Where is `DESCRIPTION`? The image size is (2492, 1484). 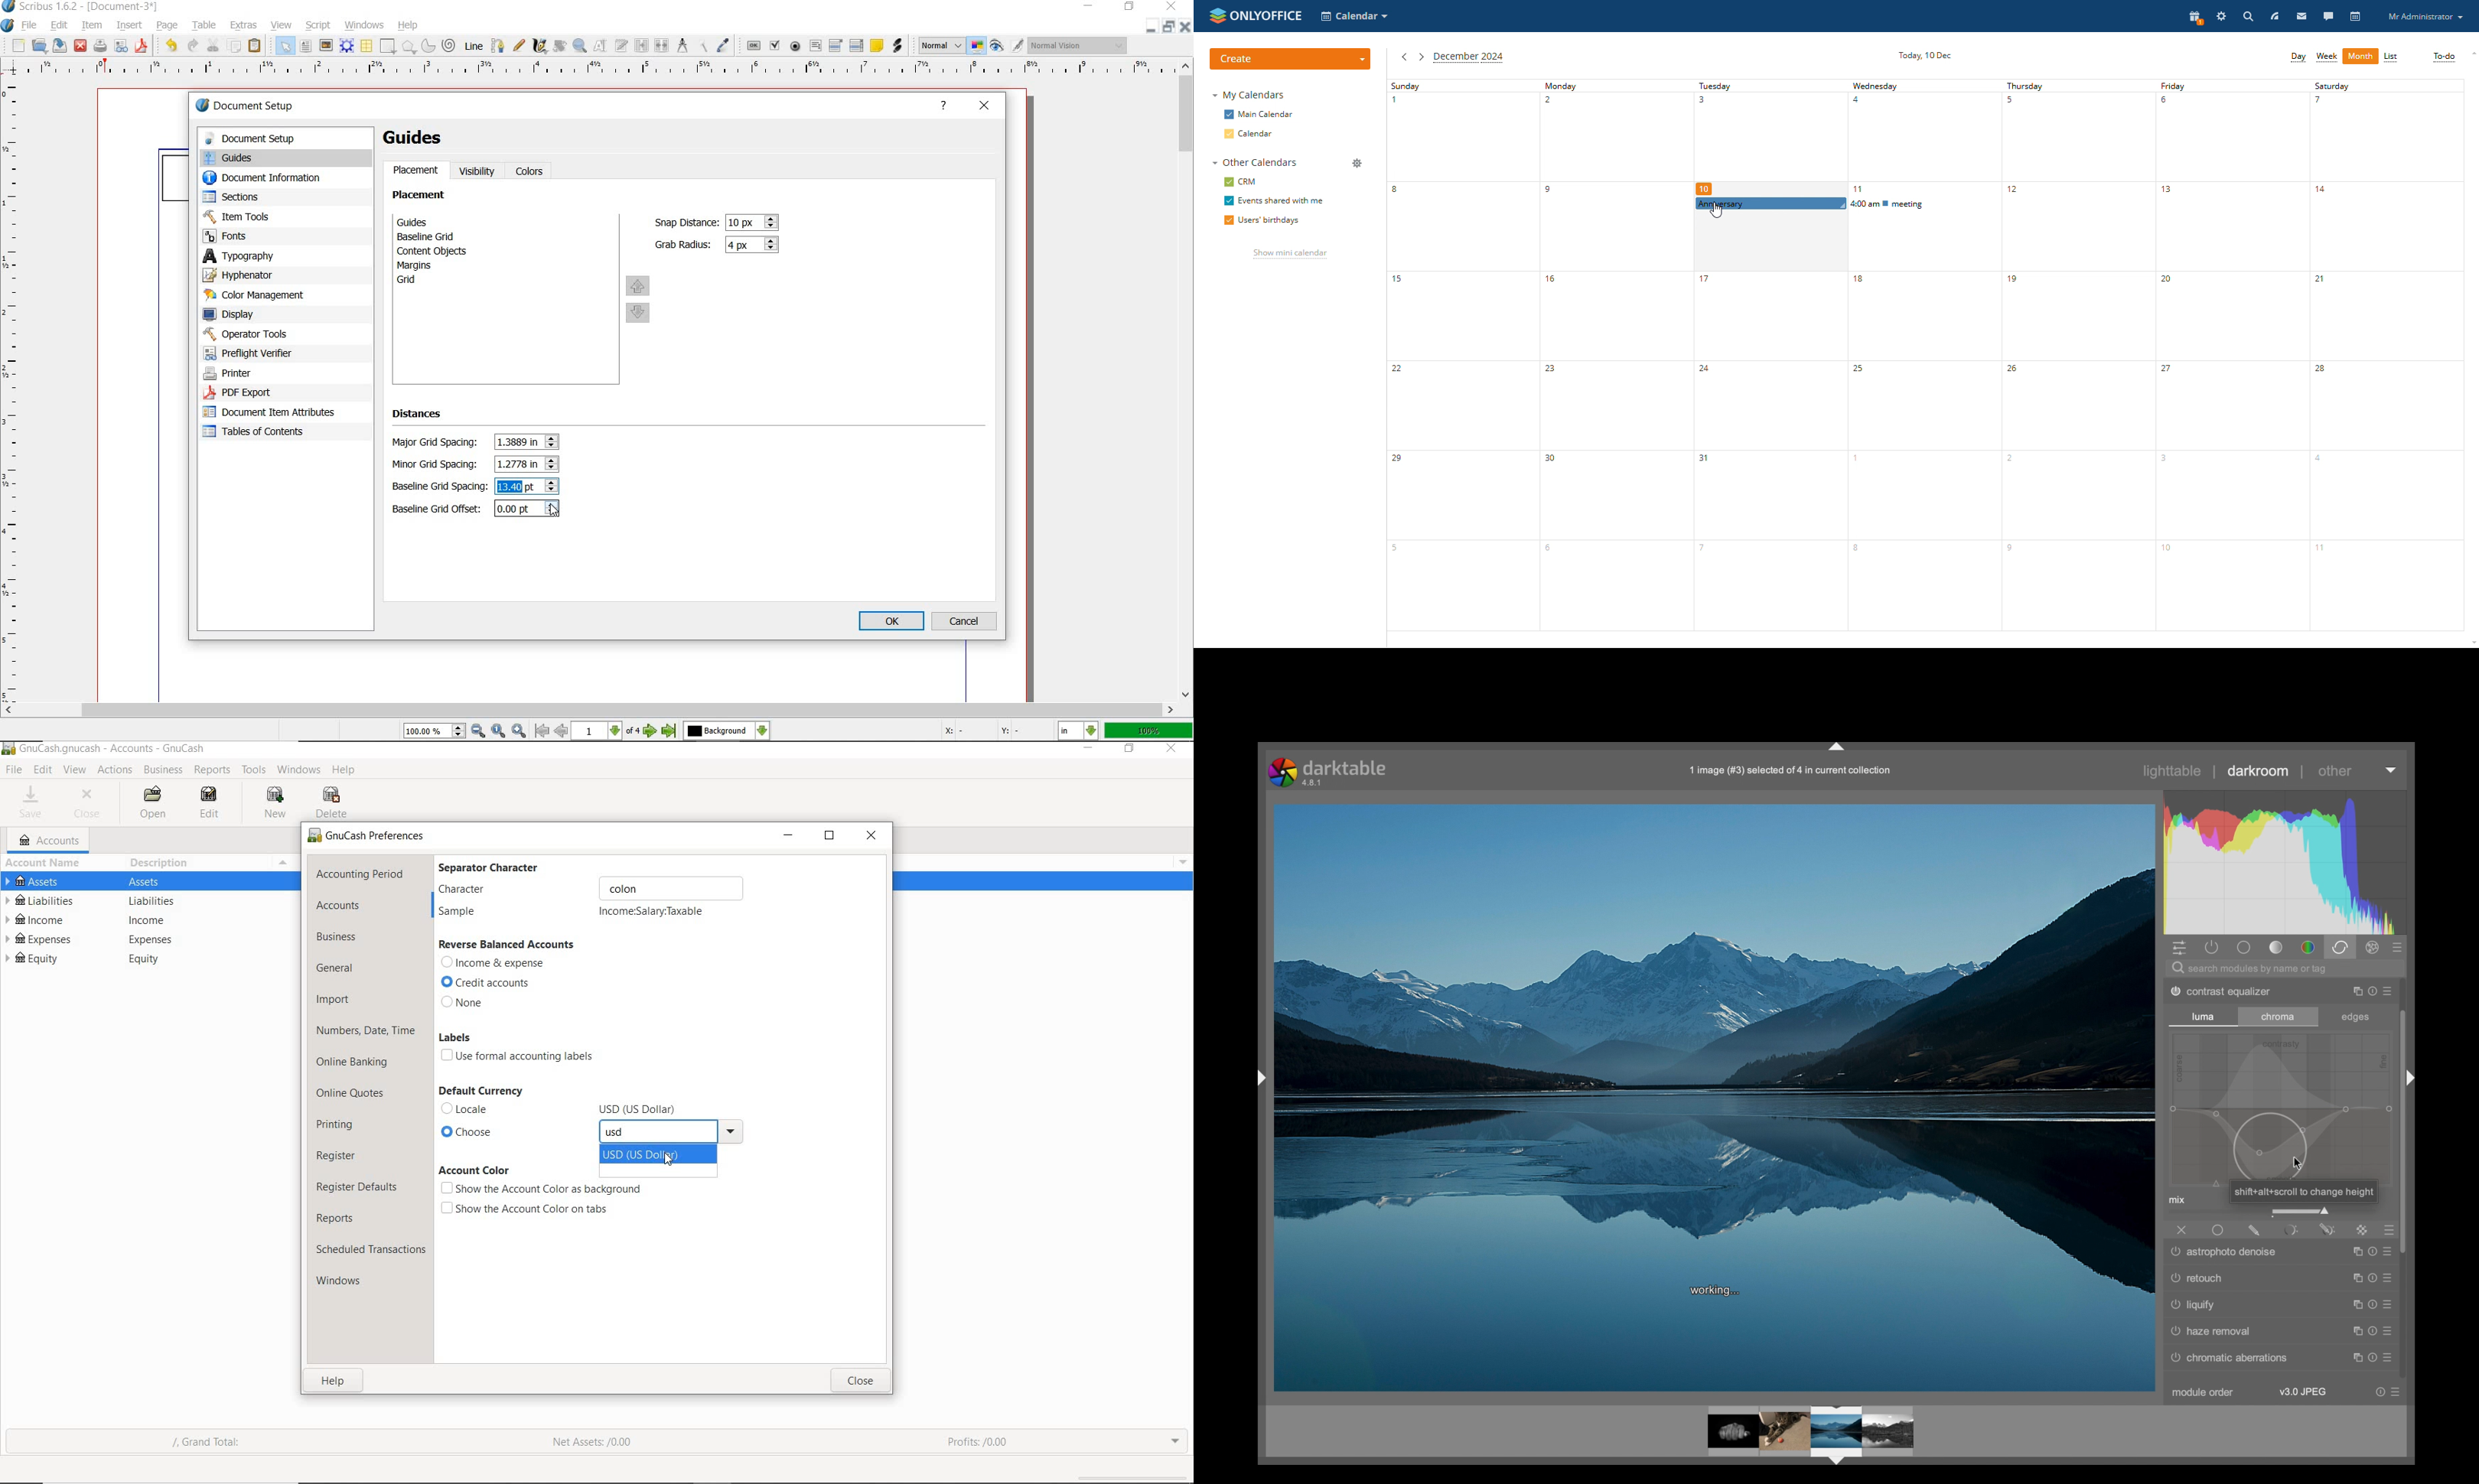
DESCRIPTION is located at coordinates (167, 864).